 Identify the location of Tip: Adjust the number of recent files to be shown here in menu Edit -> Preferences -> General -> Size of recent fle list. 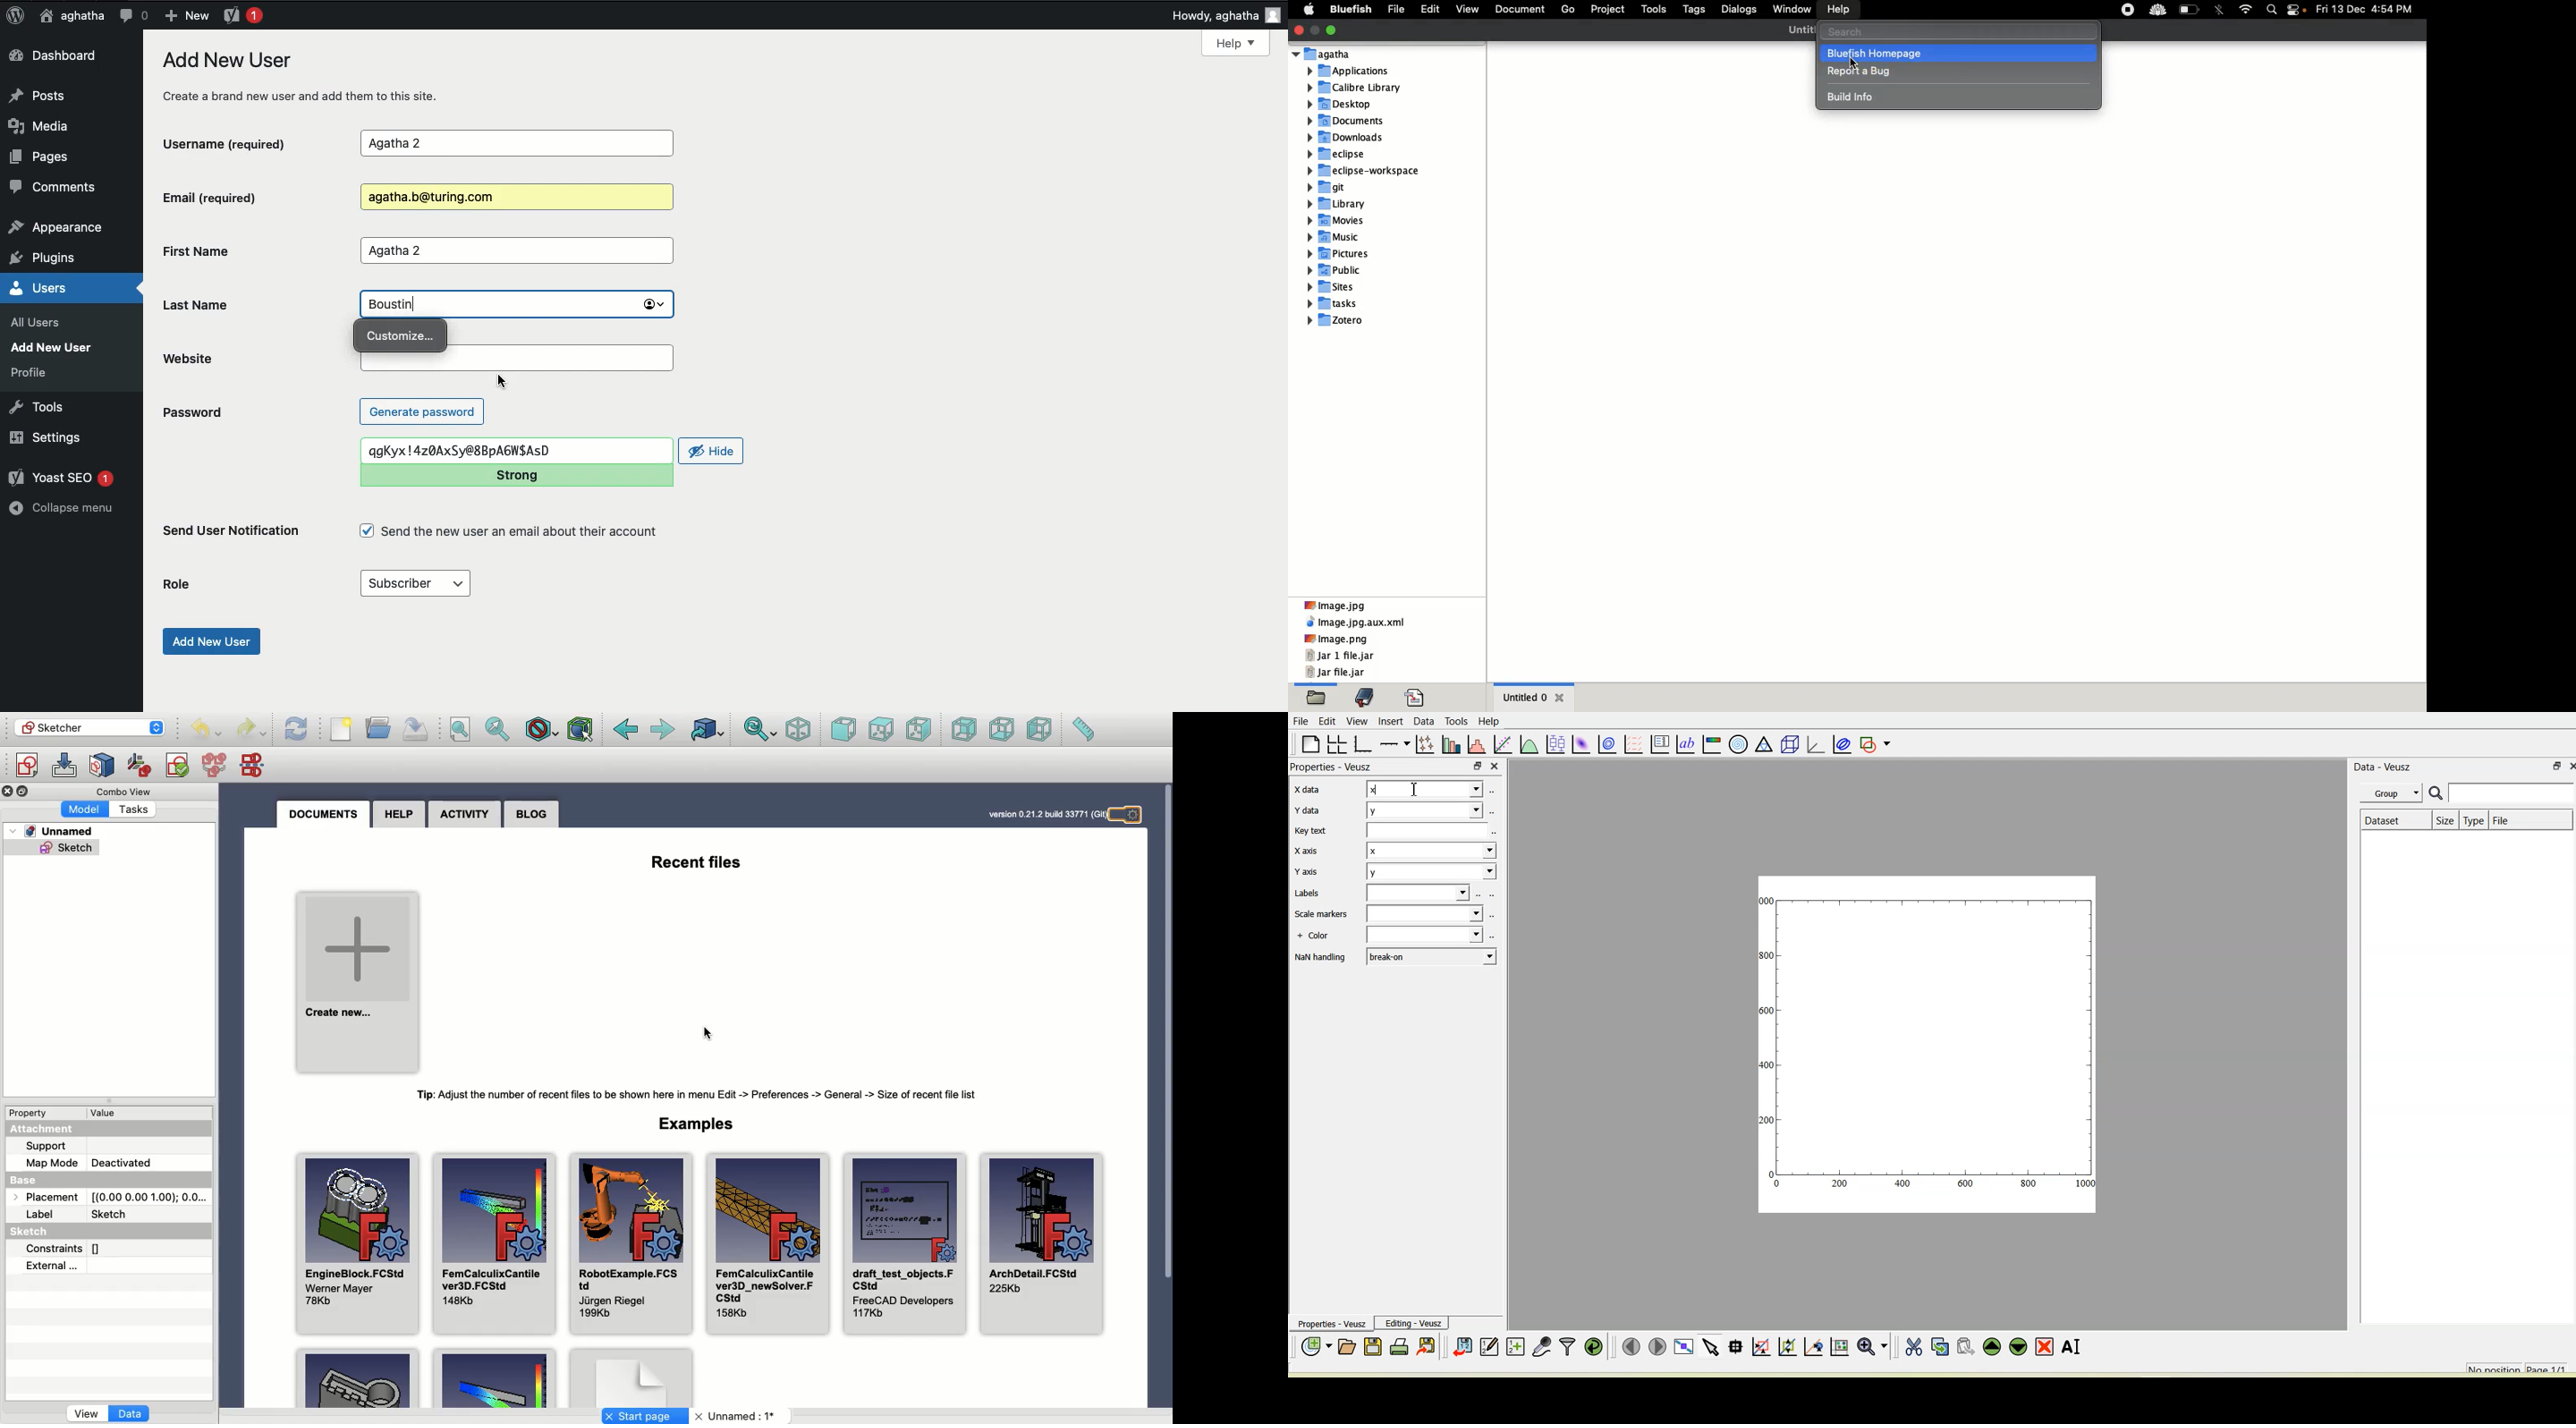
(705, 1095).